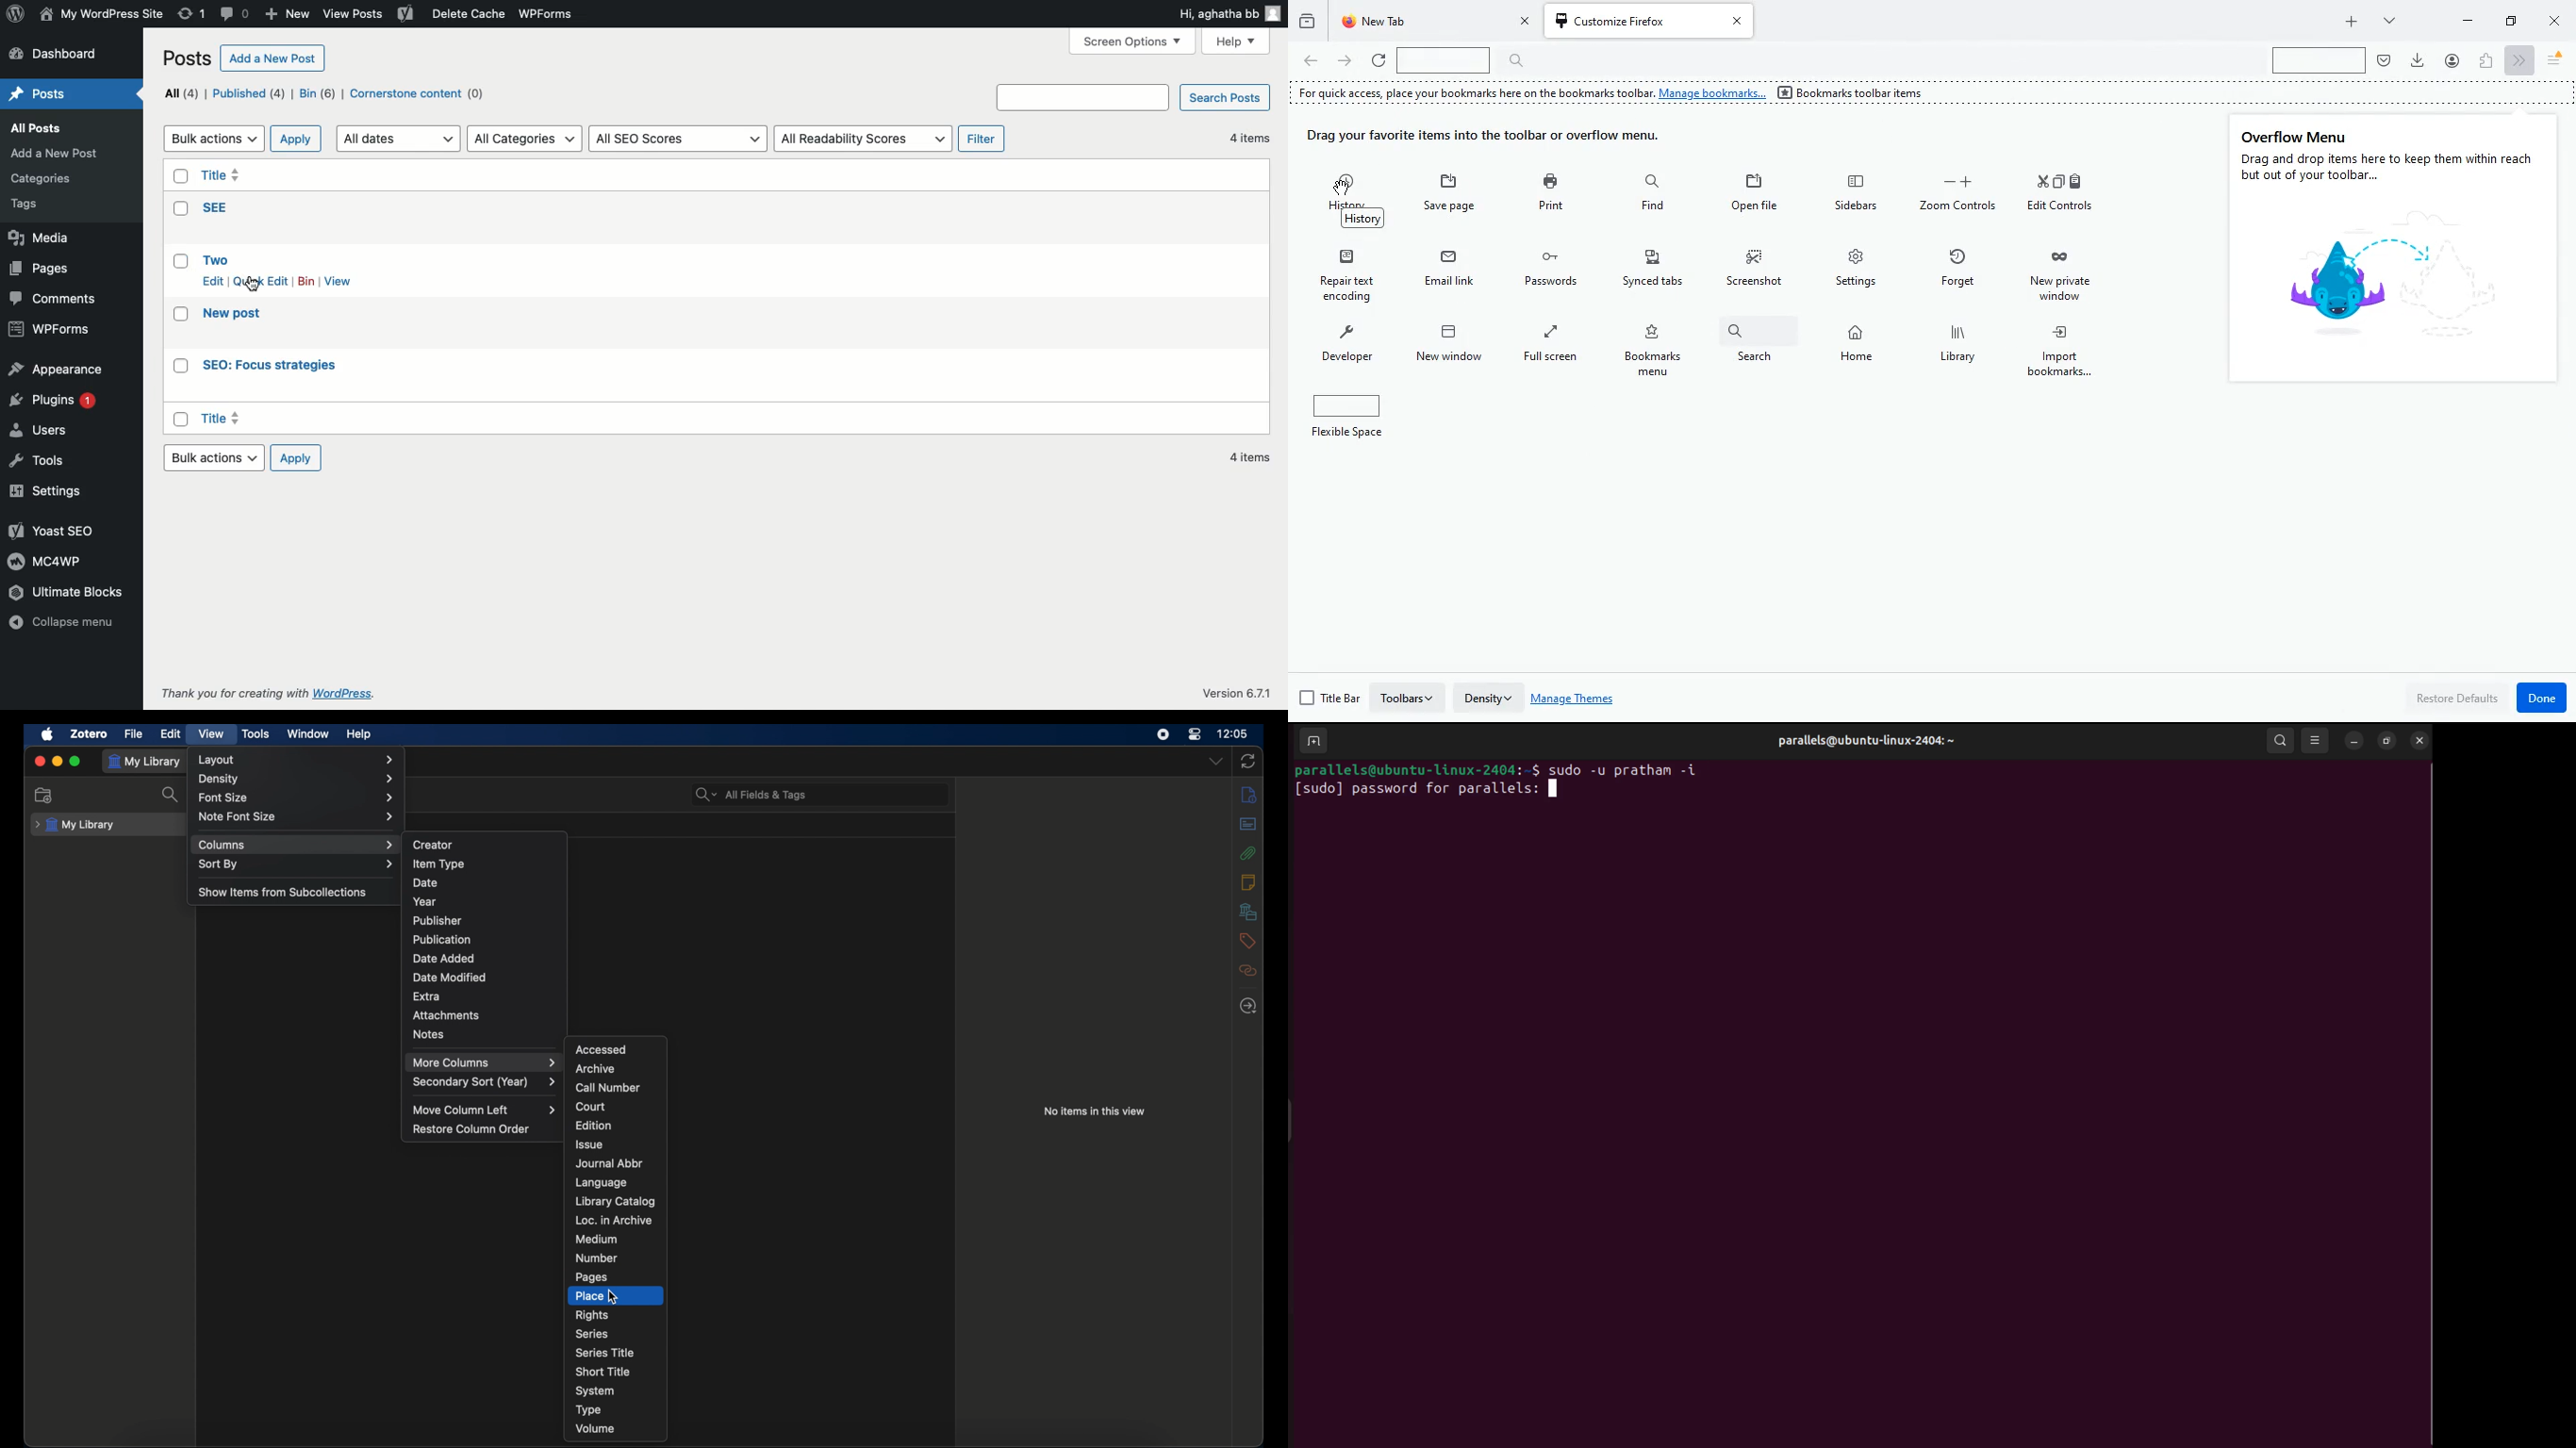 The height and width of the screenshot is (1456, 2576). I want to click on density, so click(1490, 694).